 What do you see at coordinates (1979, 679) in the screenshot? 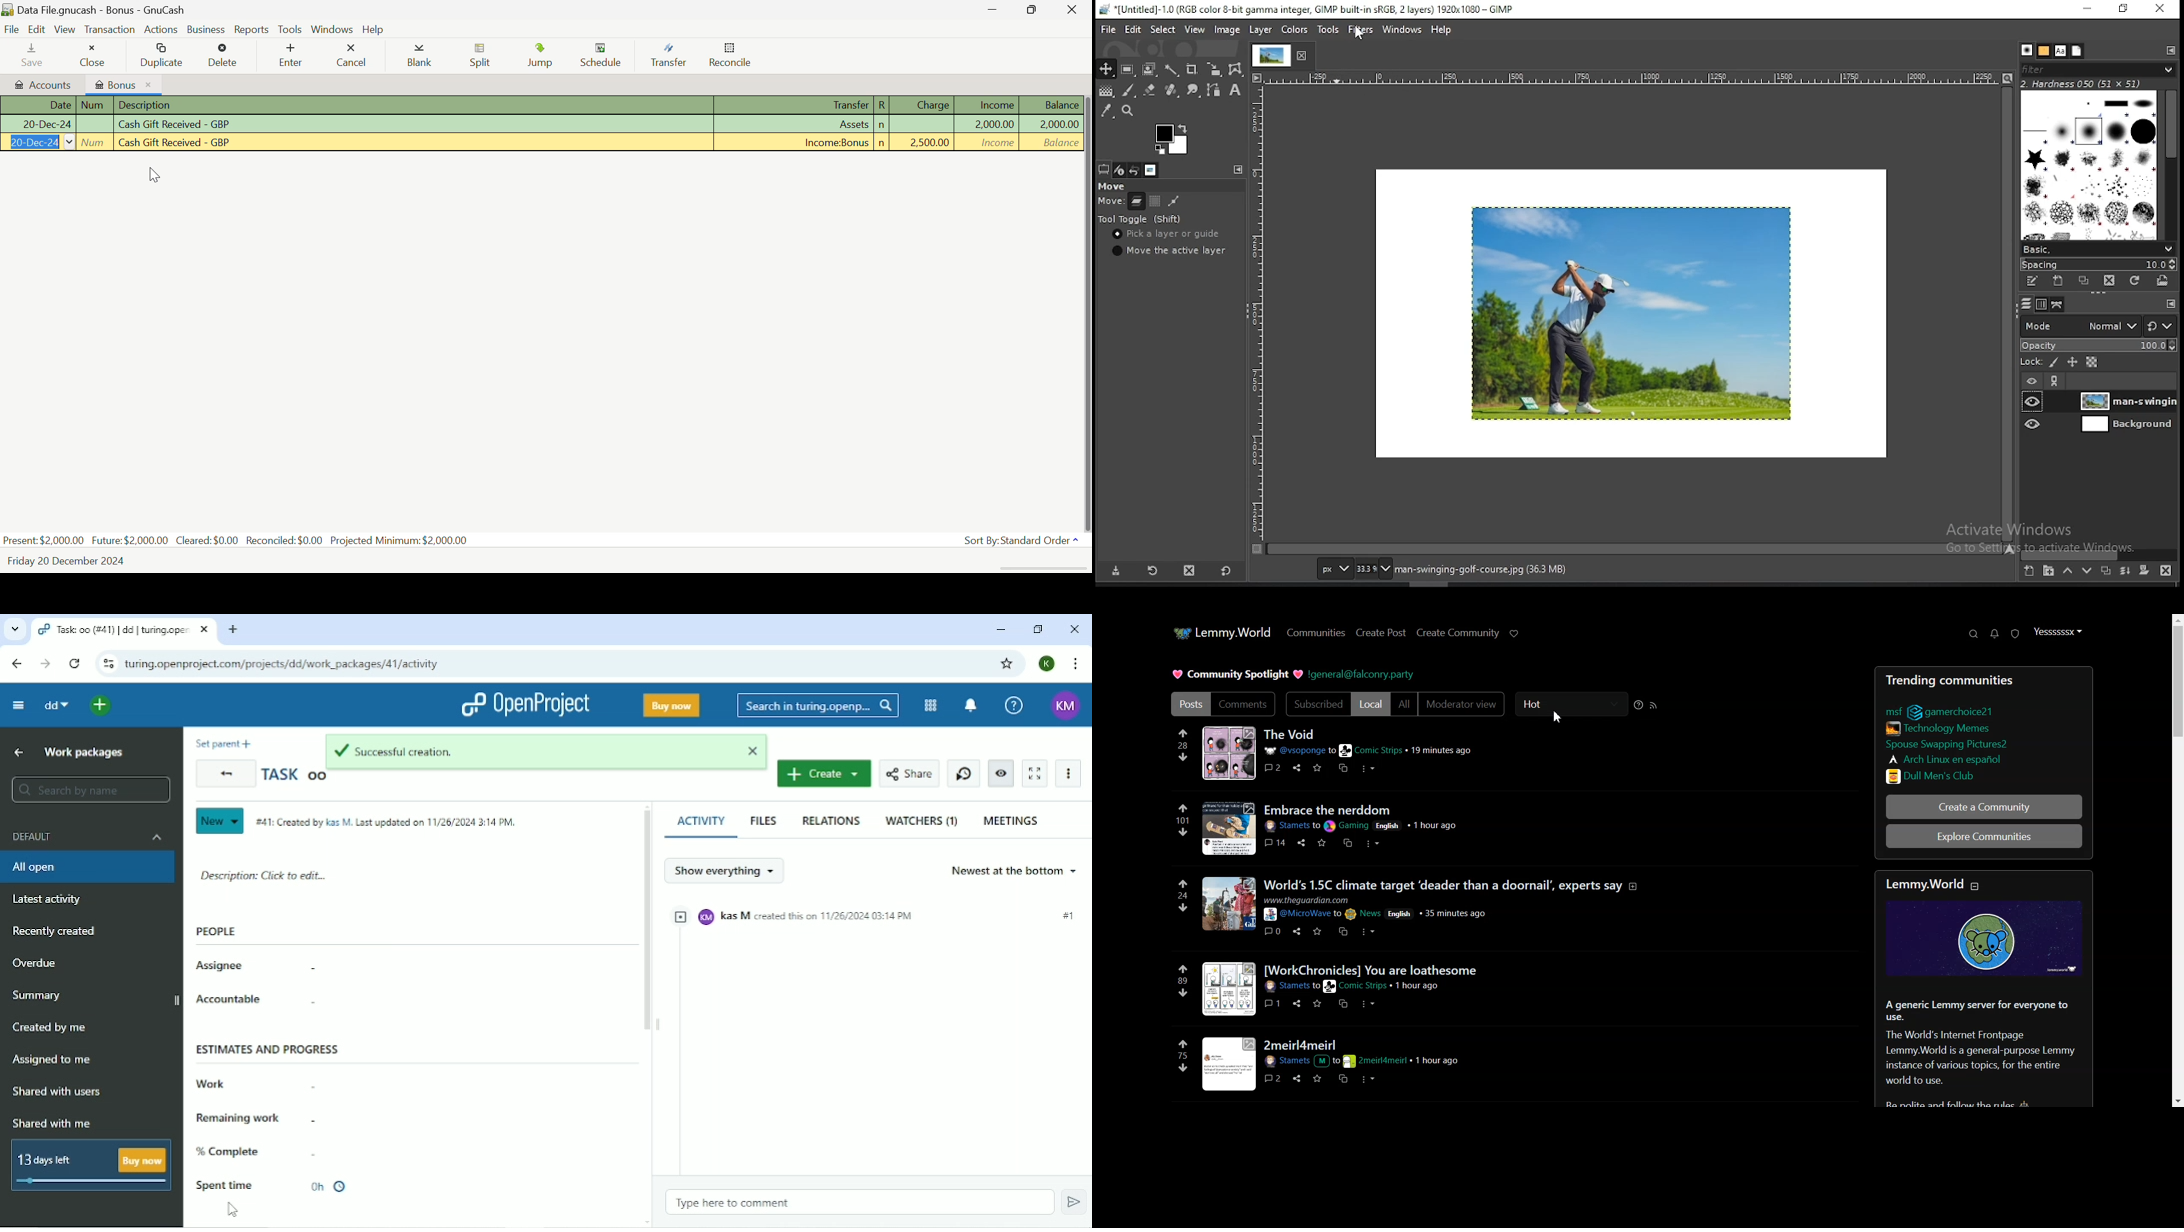
I see `Posts` at bounding box center [1979, 679].